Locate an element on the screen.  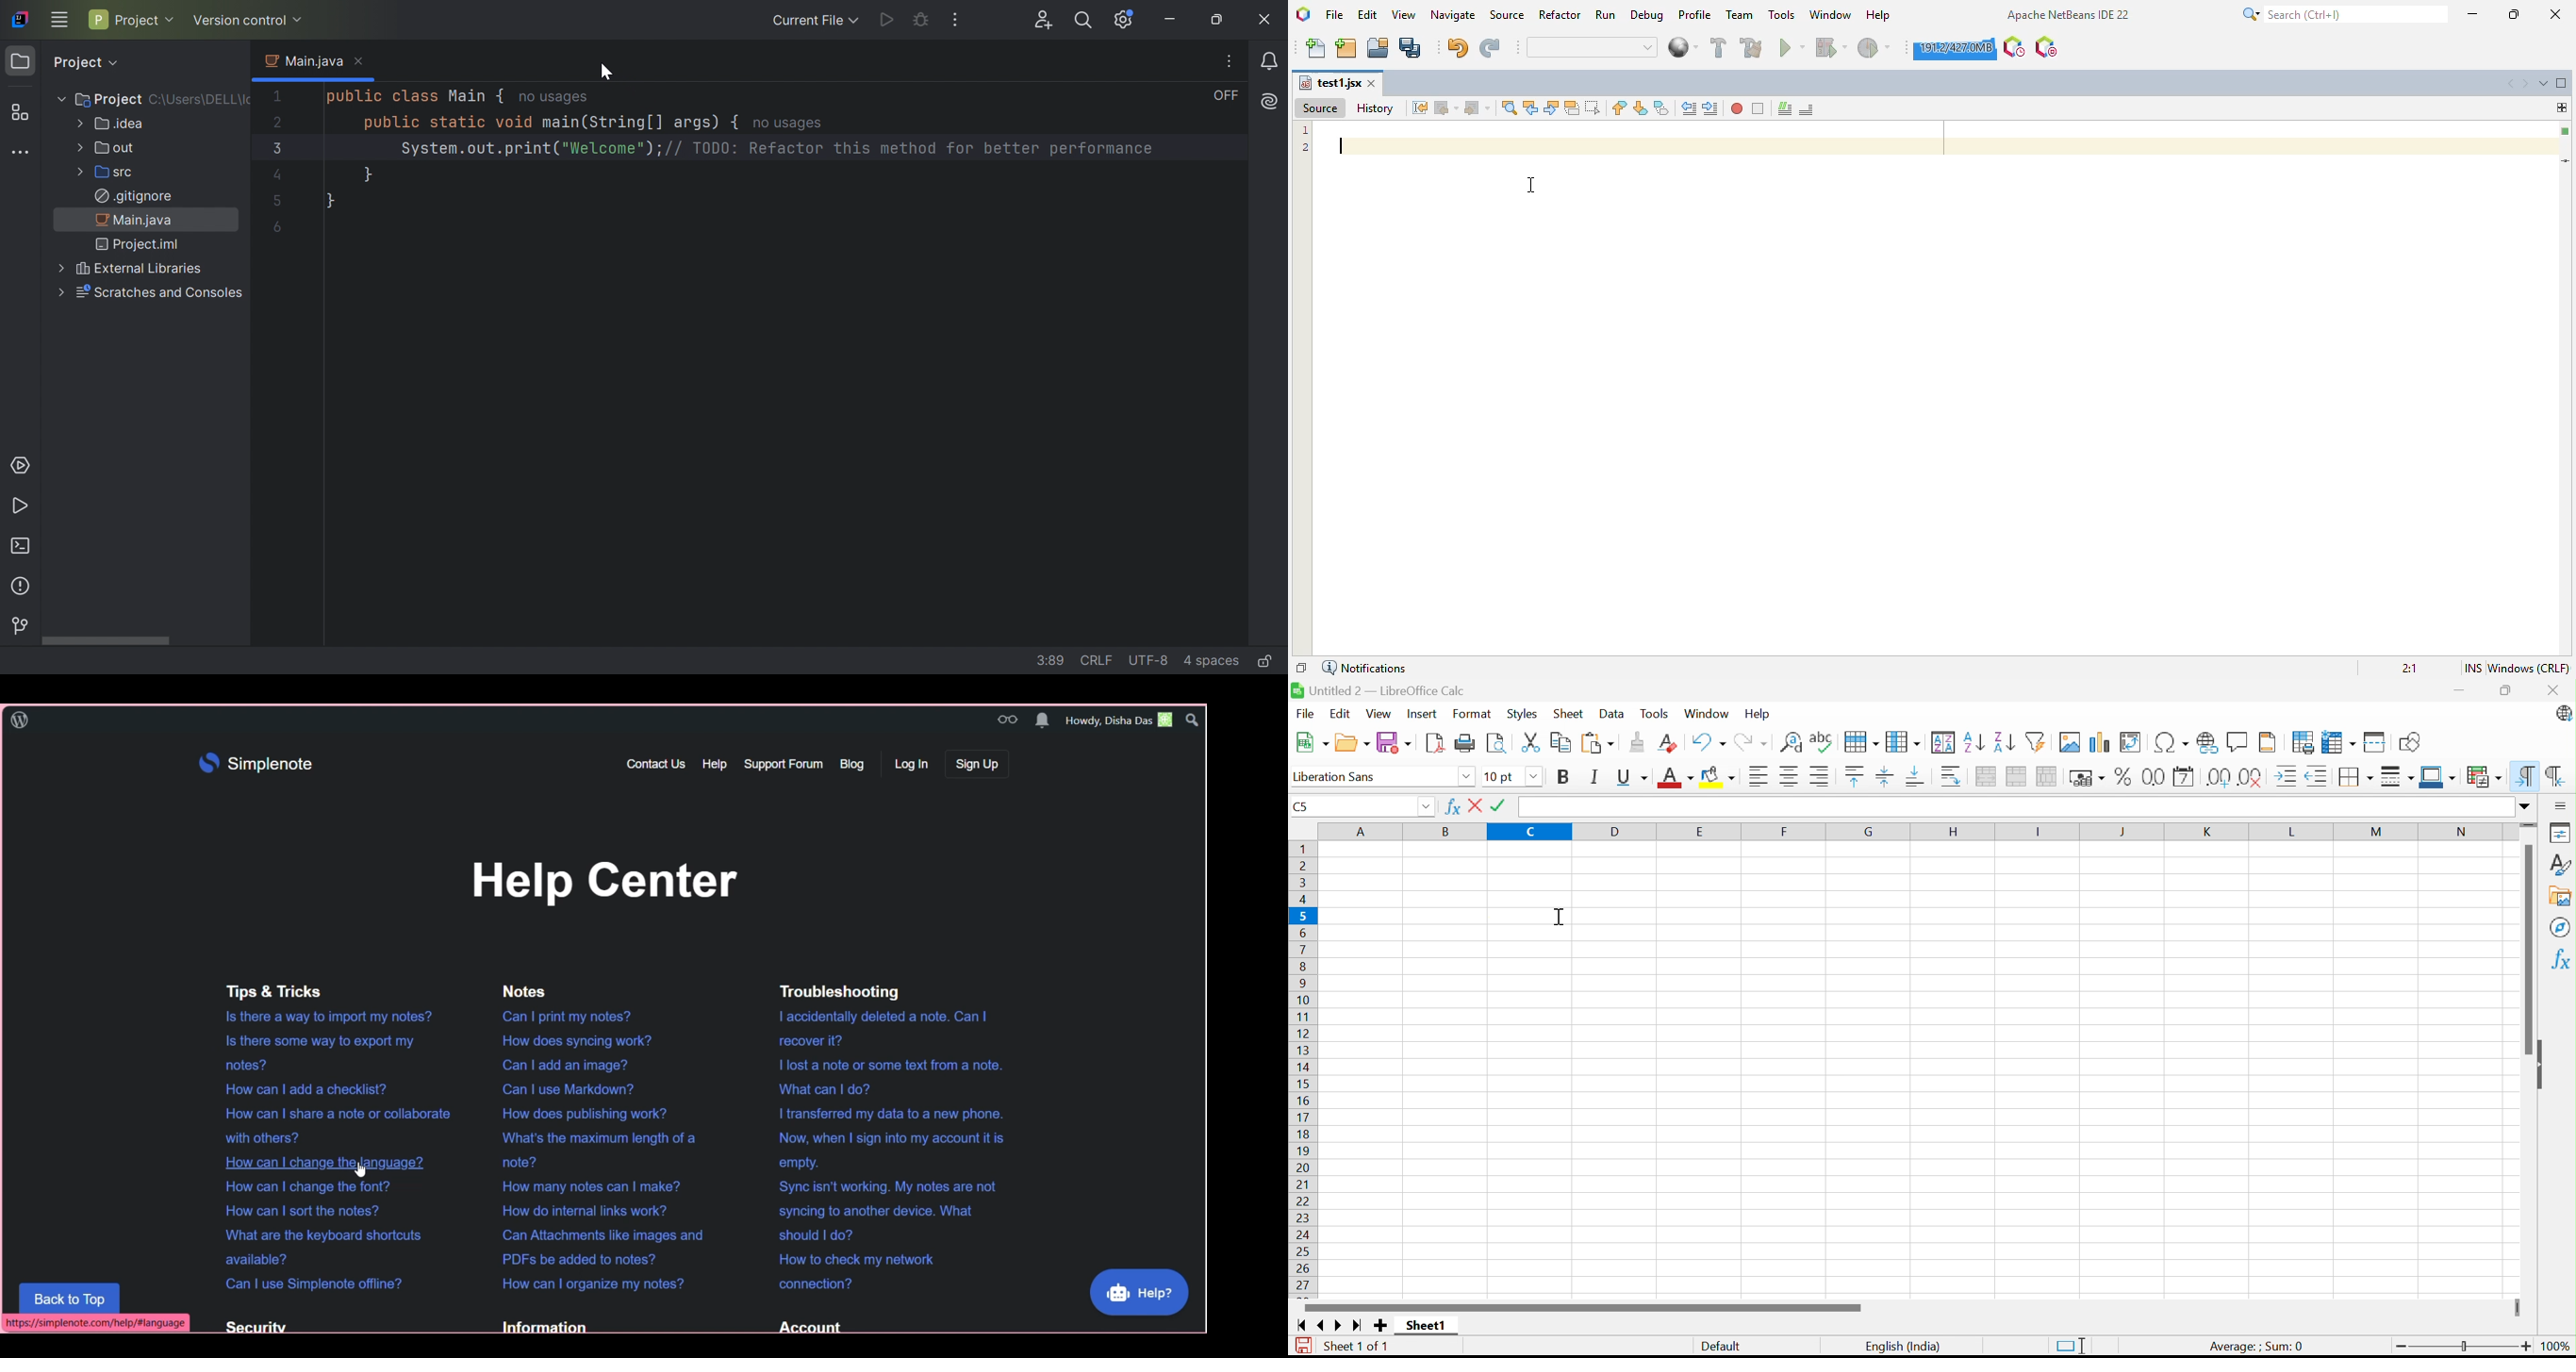
Functions is located at coordinates (2560, 962).